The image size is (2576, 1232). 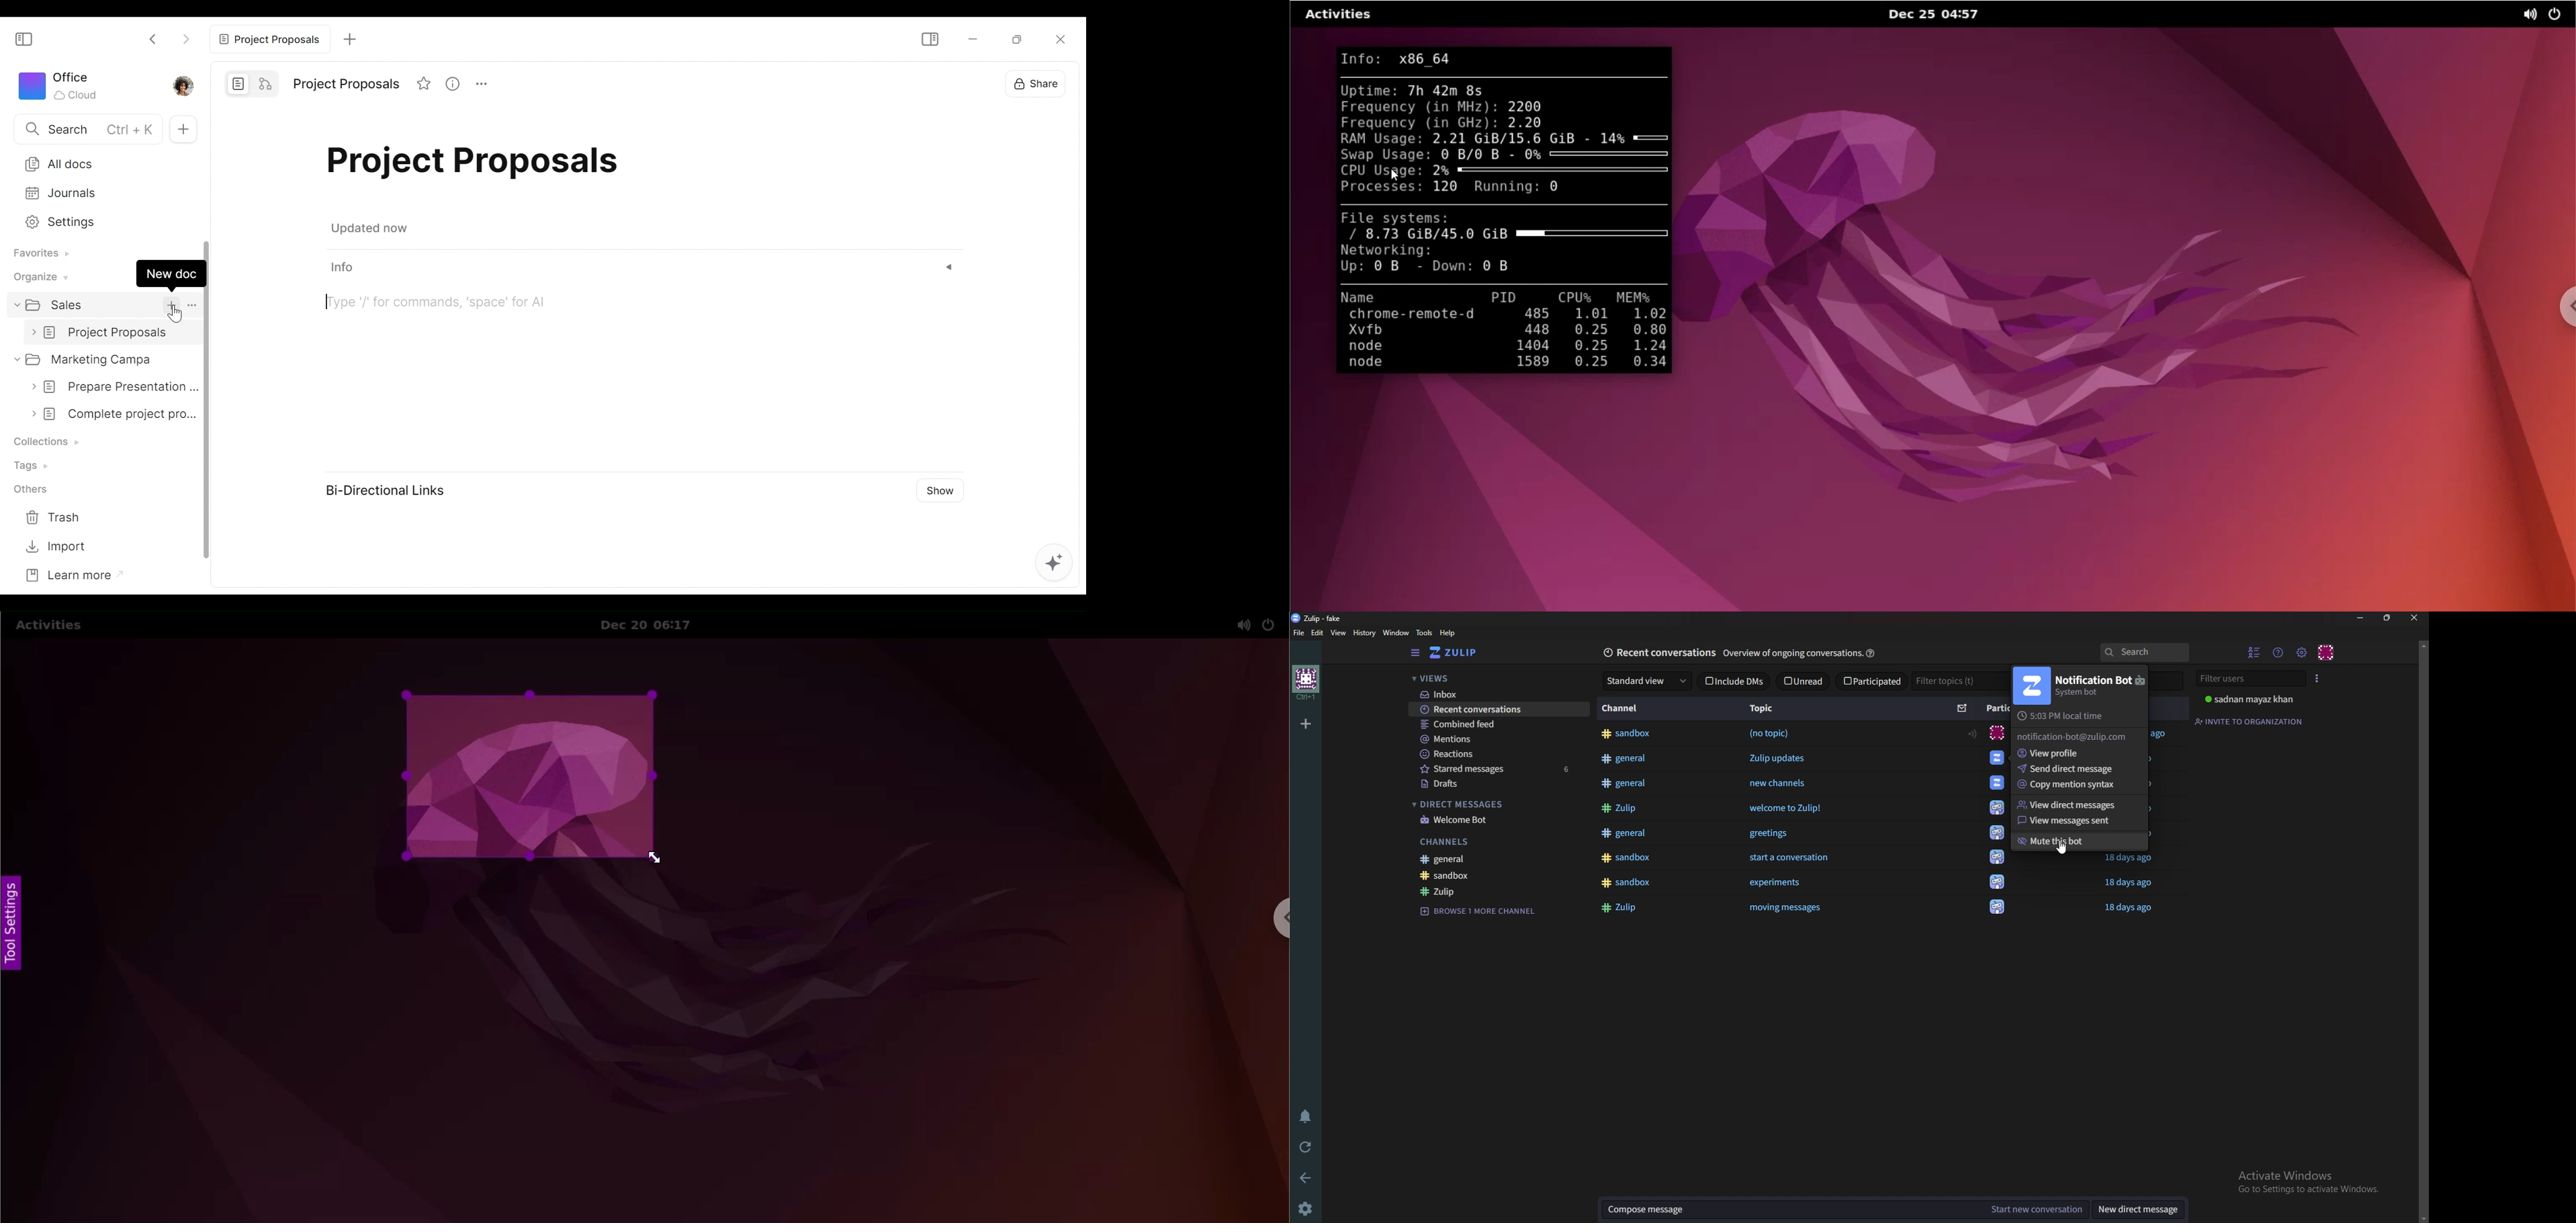 I want to click on icon, so click(x=1998, y=833).